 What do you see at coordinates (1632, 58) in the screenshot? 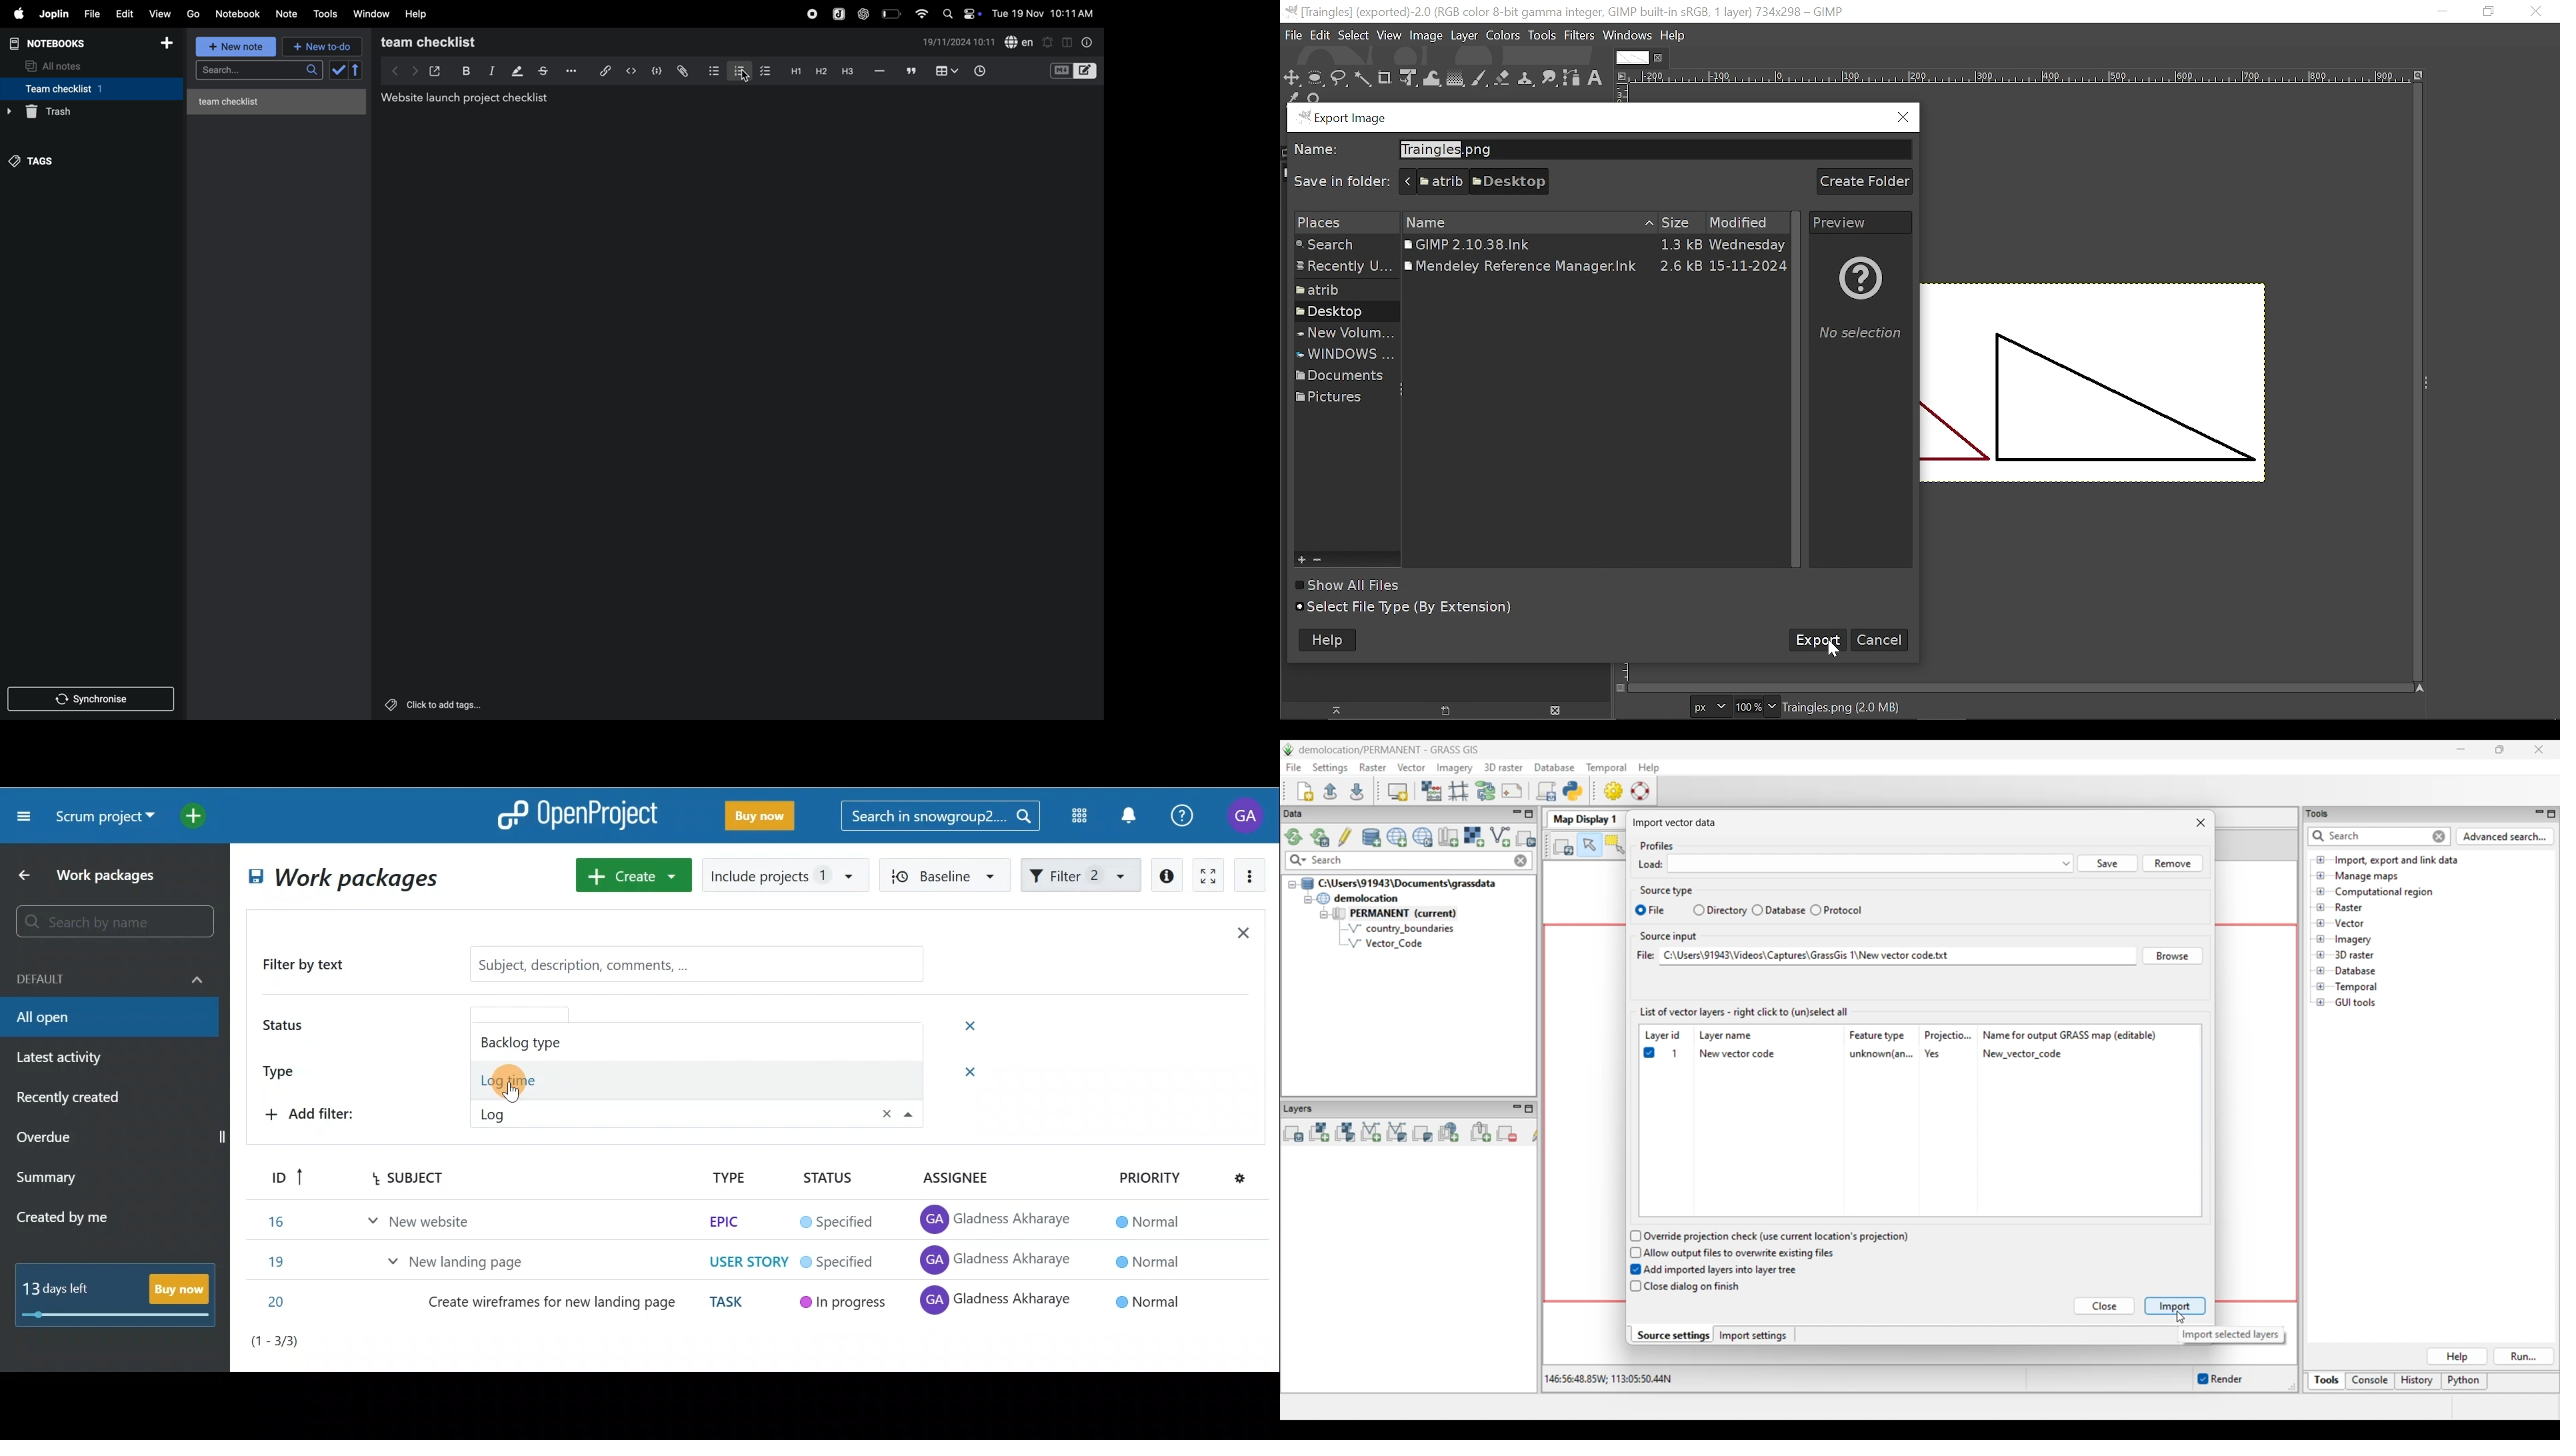
I see `Current tab` at bounding box center [1632, 58].